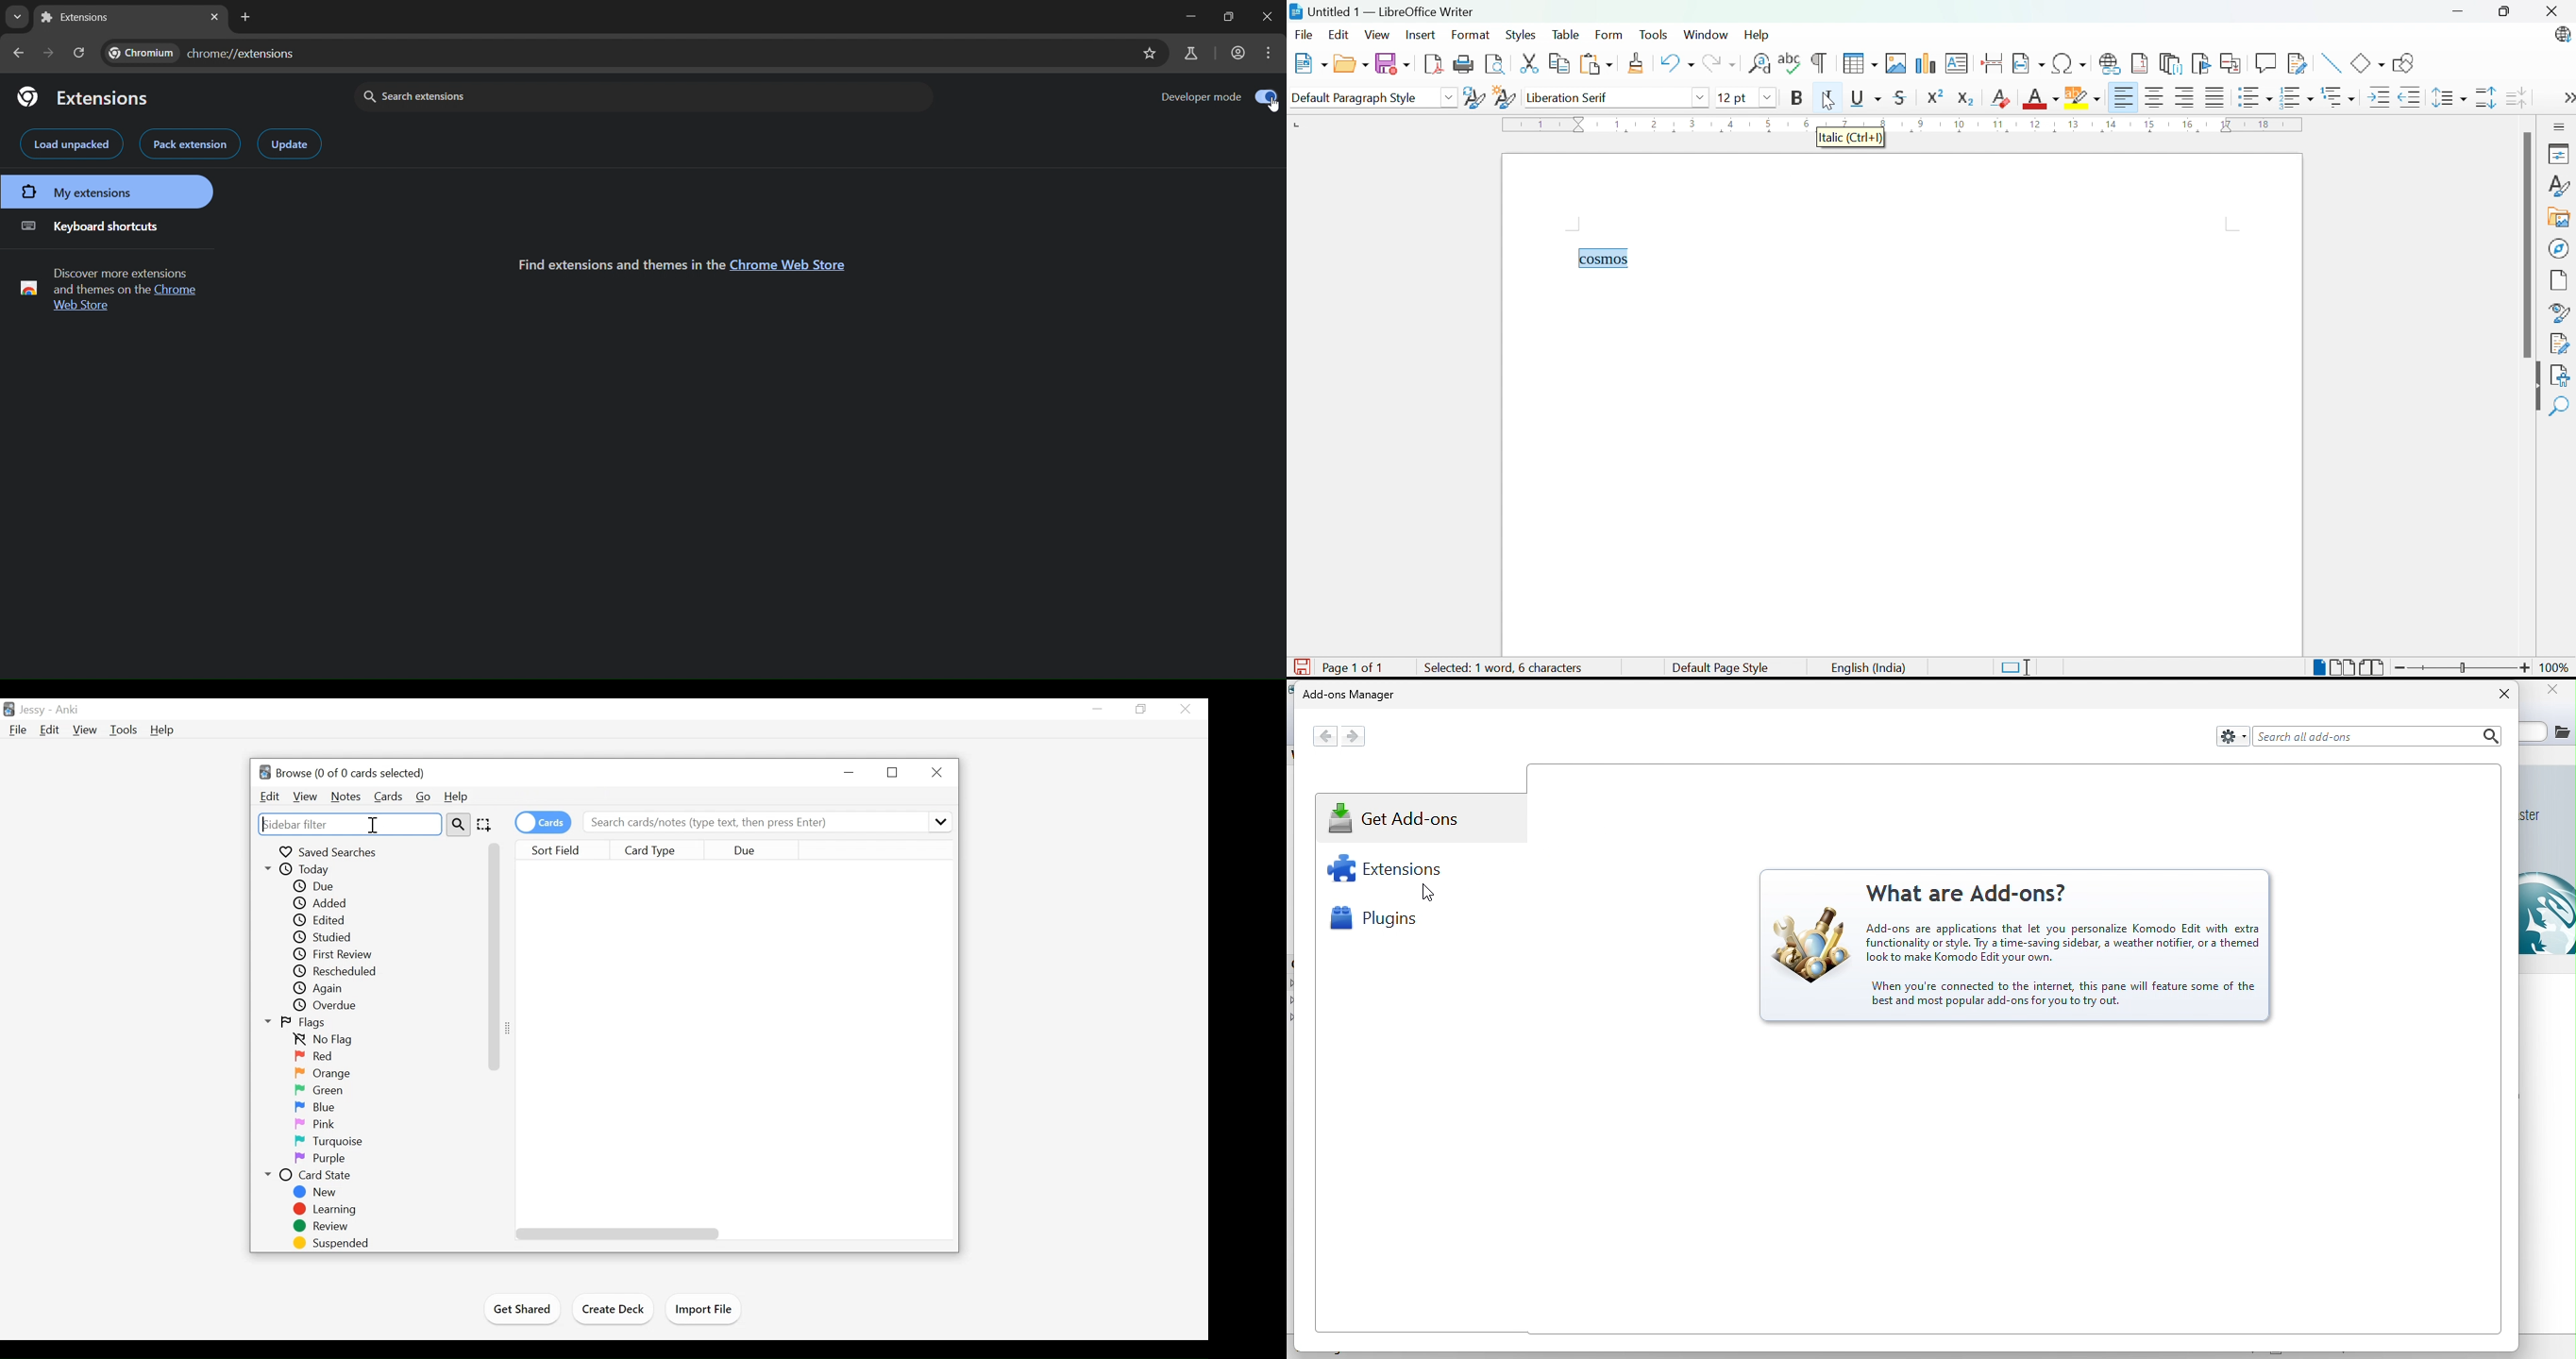 The height and width of the screenshot is (1372, 2576). What do you see at coordinates (2317, 669) in the screenshot?
I see `Single-page view` at bounding box center [2317, 669].